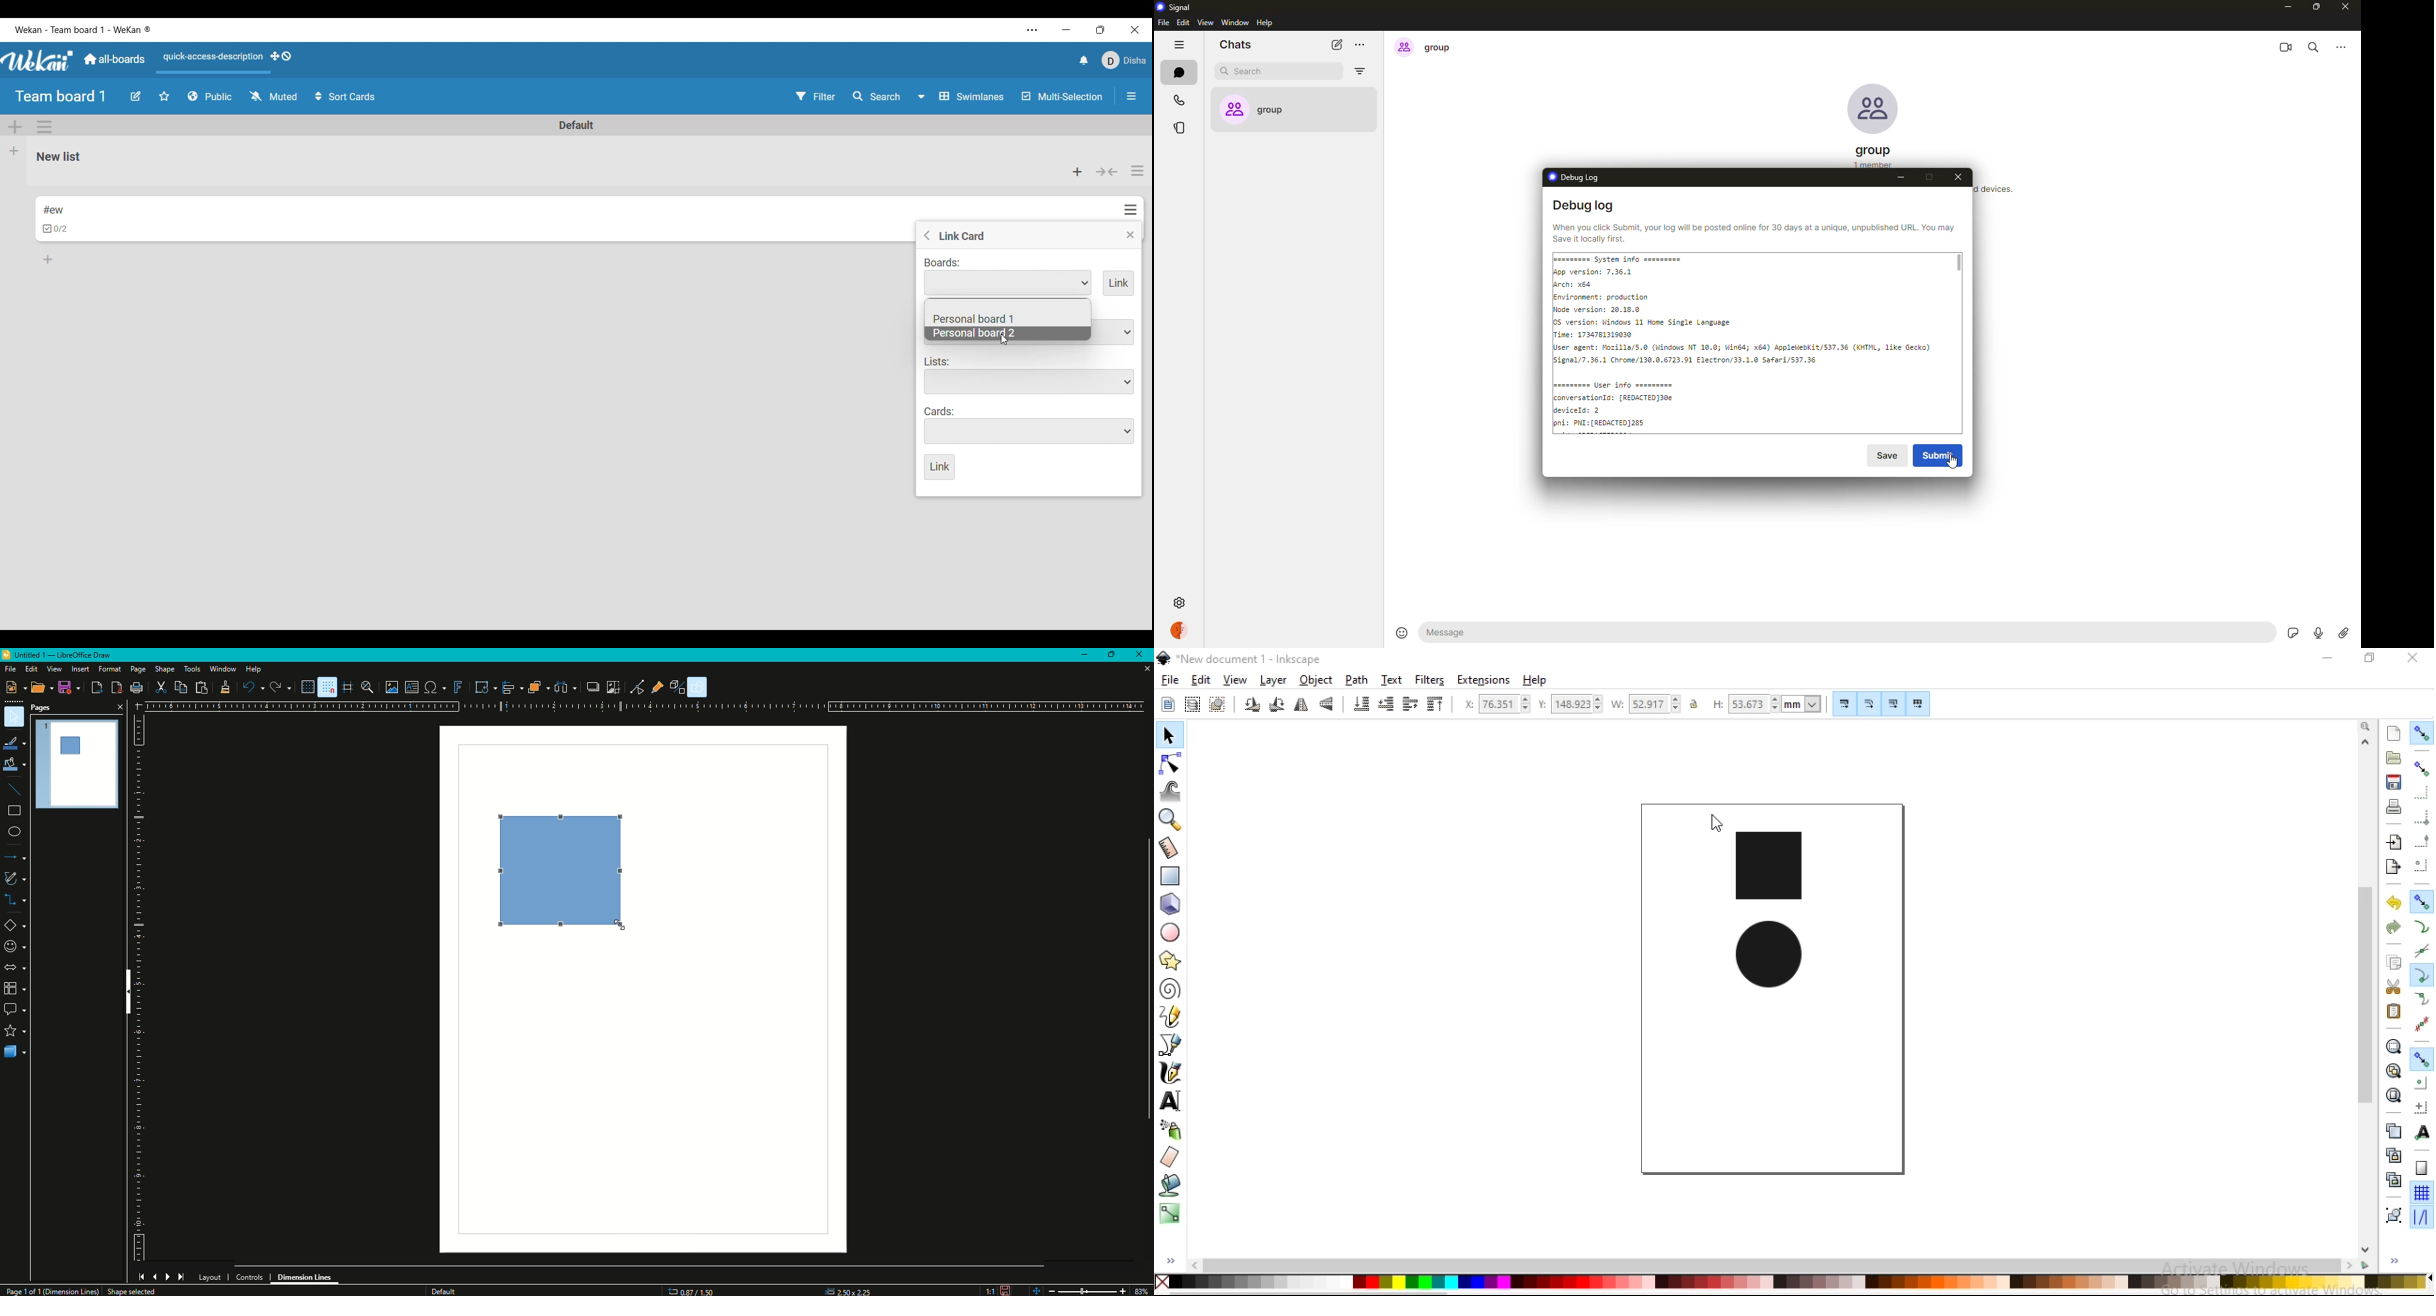  Describe the element at coordinates (370, 687) in the screenshot. I see `Zoom and Pan` at that location.